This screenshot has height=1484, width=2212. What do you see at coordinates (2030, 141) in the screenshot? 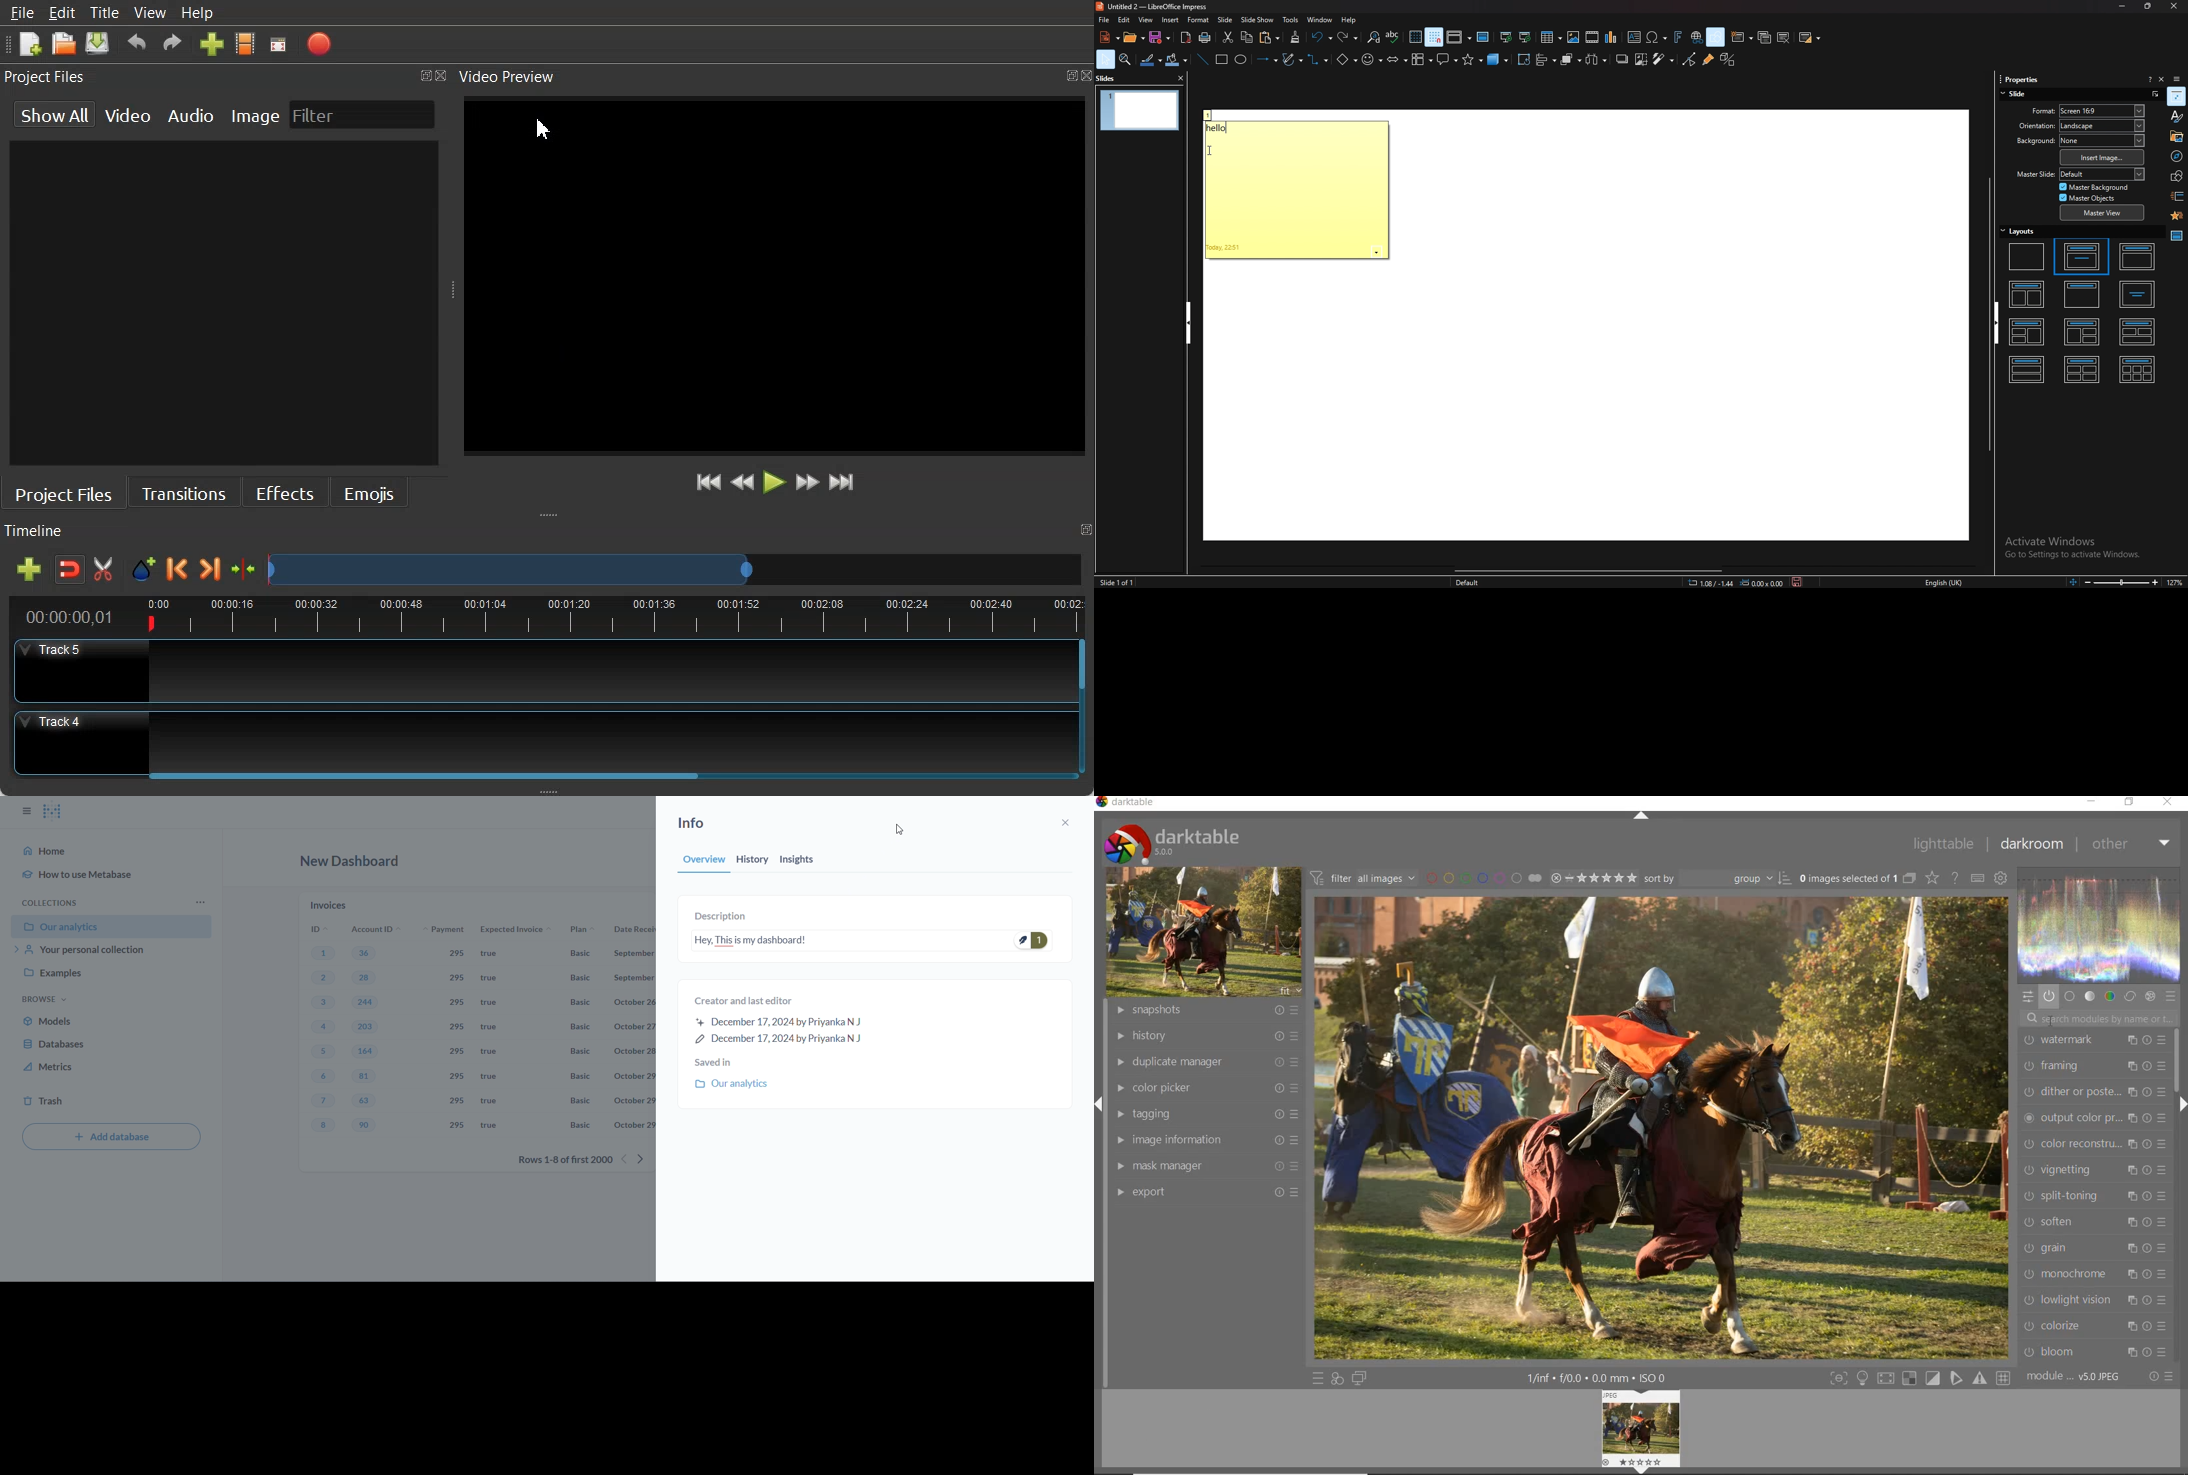
I see `Background` at bounding box center [2030, 141].